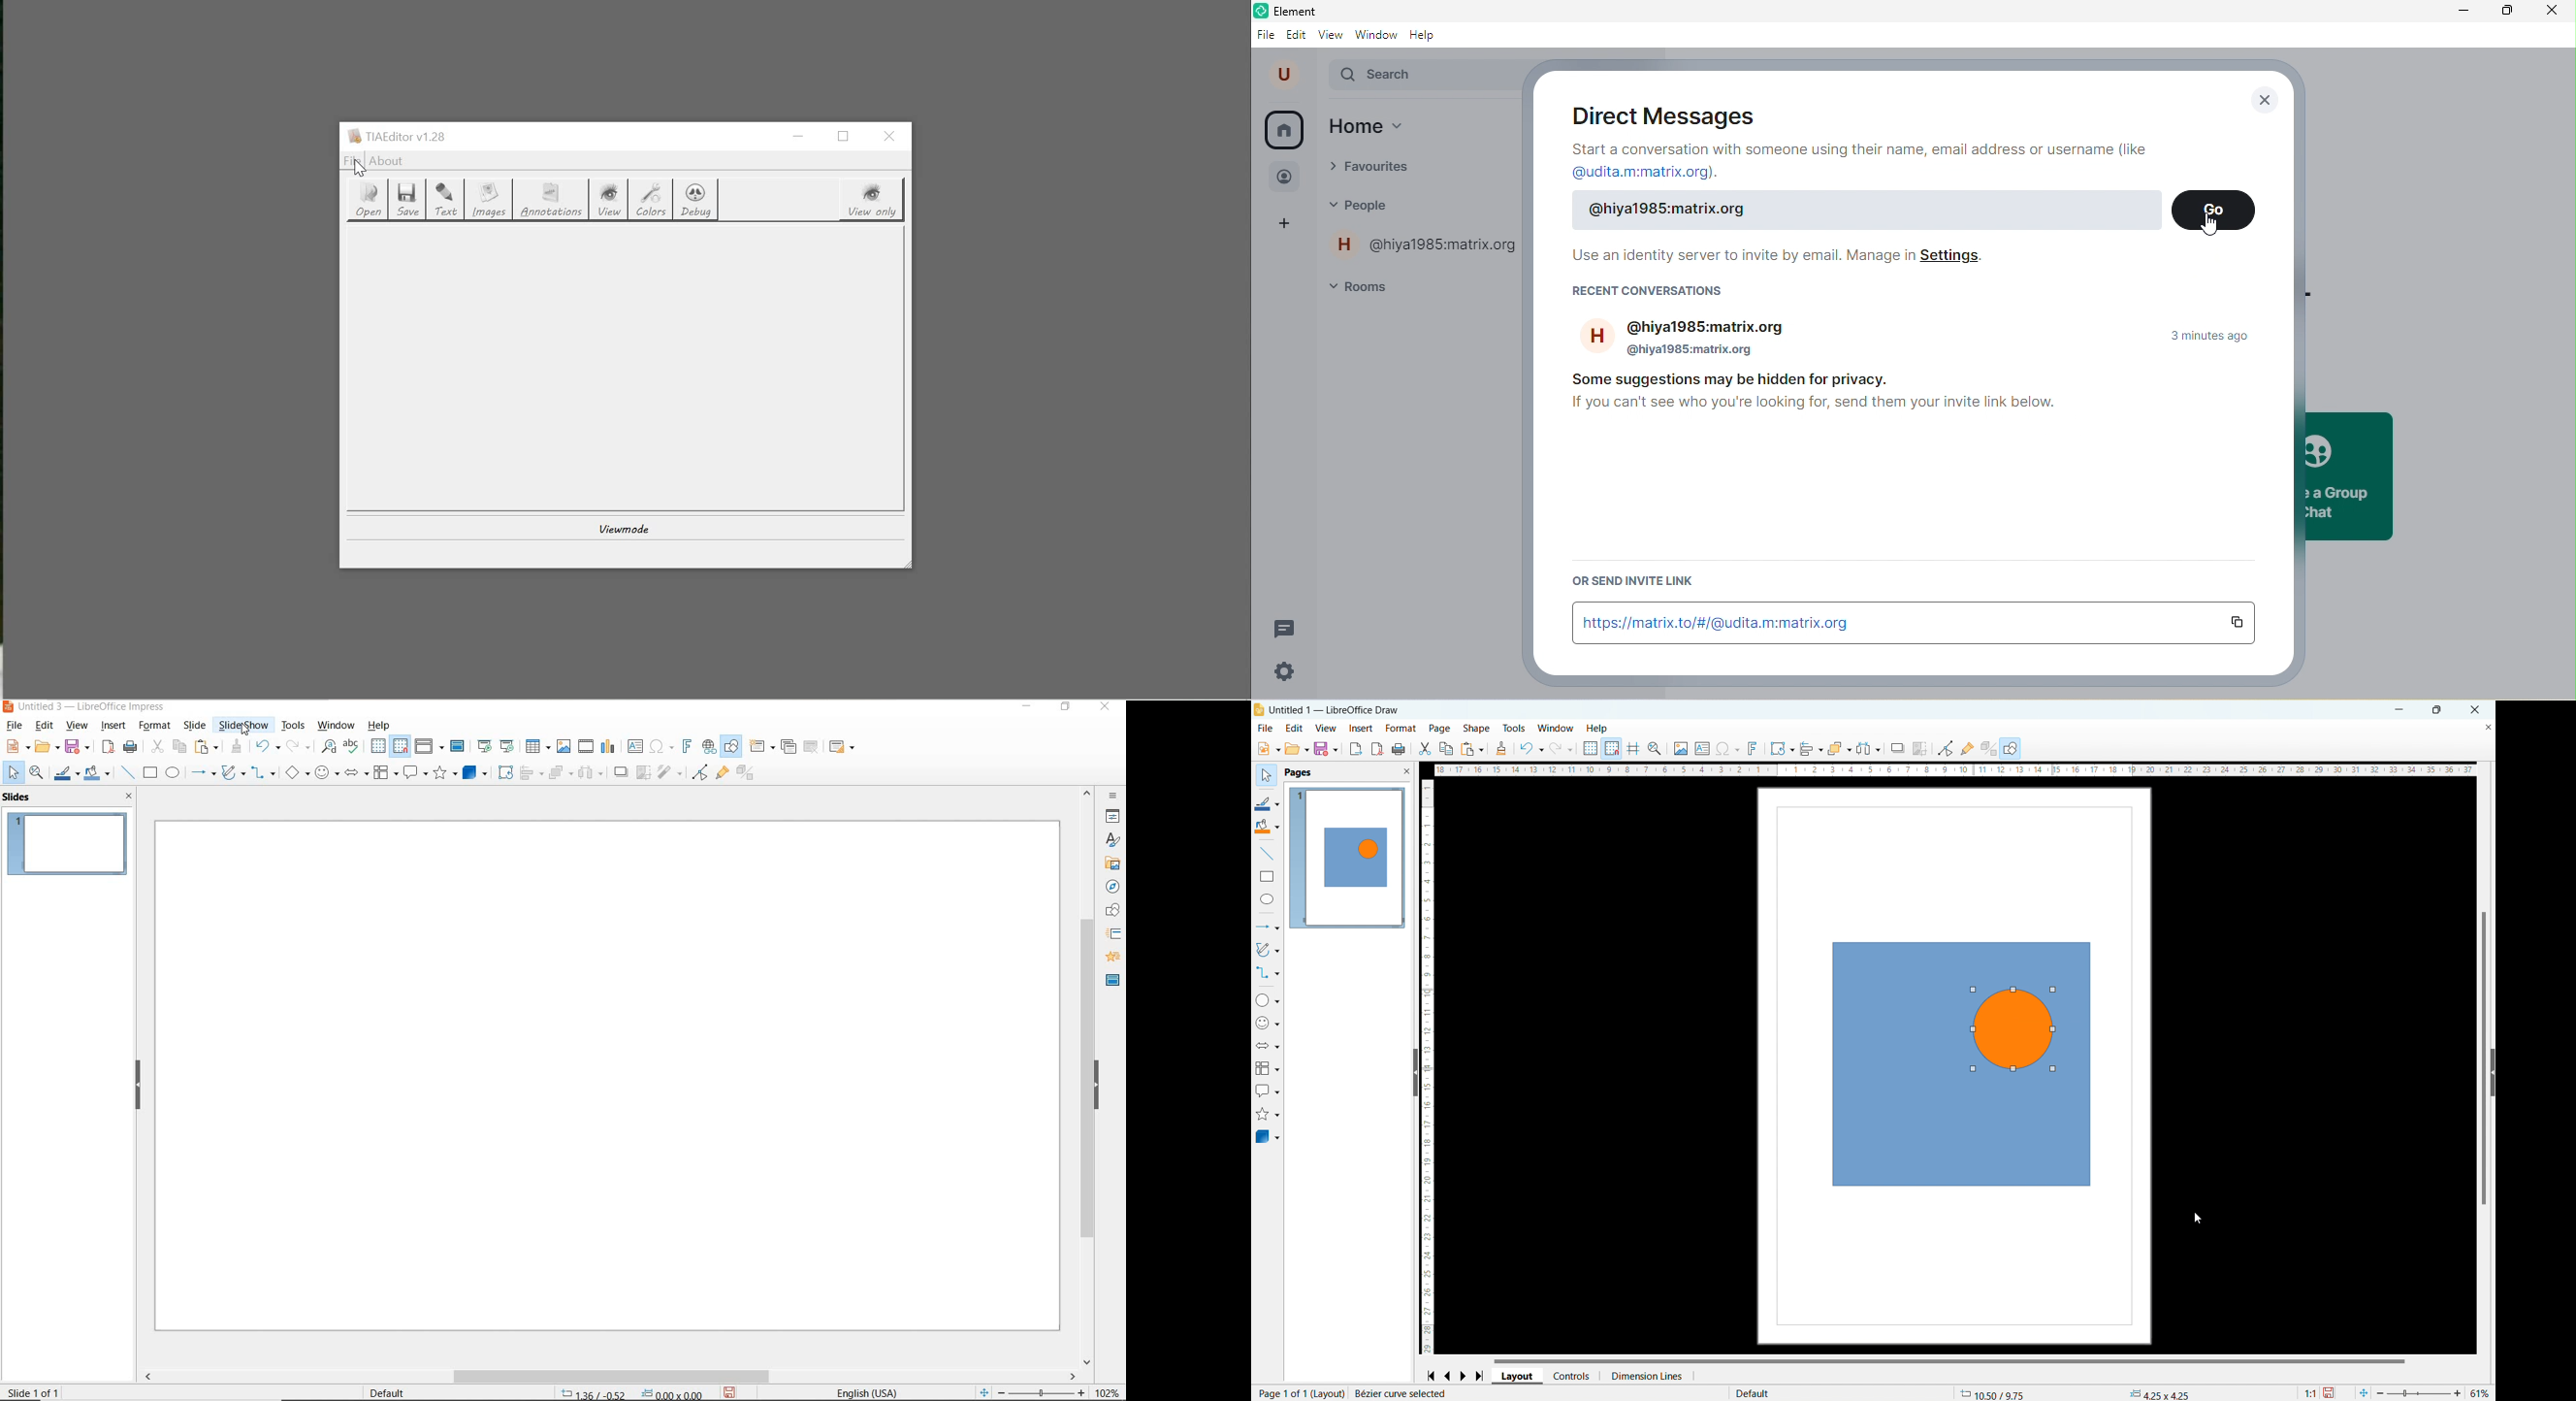 Image resolution: width=2576 pixels, height=1428 pixels. Describe the element at coordinates (1693, 340) in the screenshot. I see `hiya1985 matrix org` at that location.